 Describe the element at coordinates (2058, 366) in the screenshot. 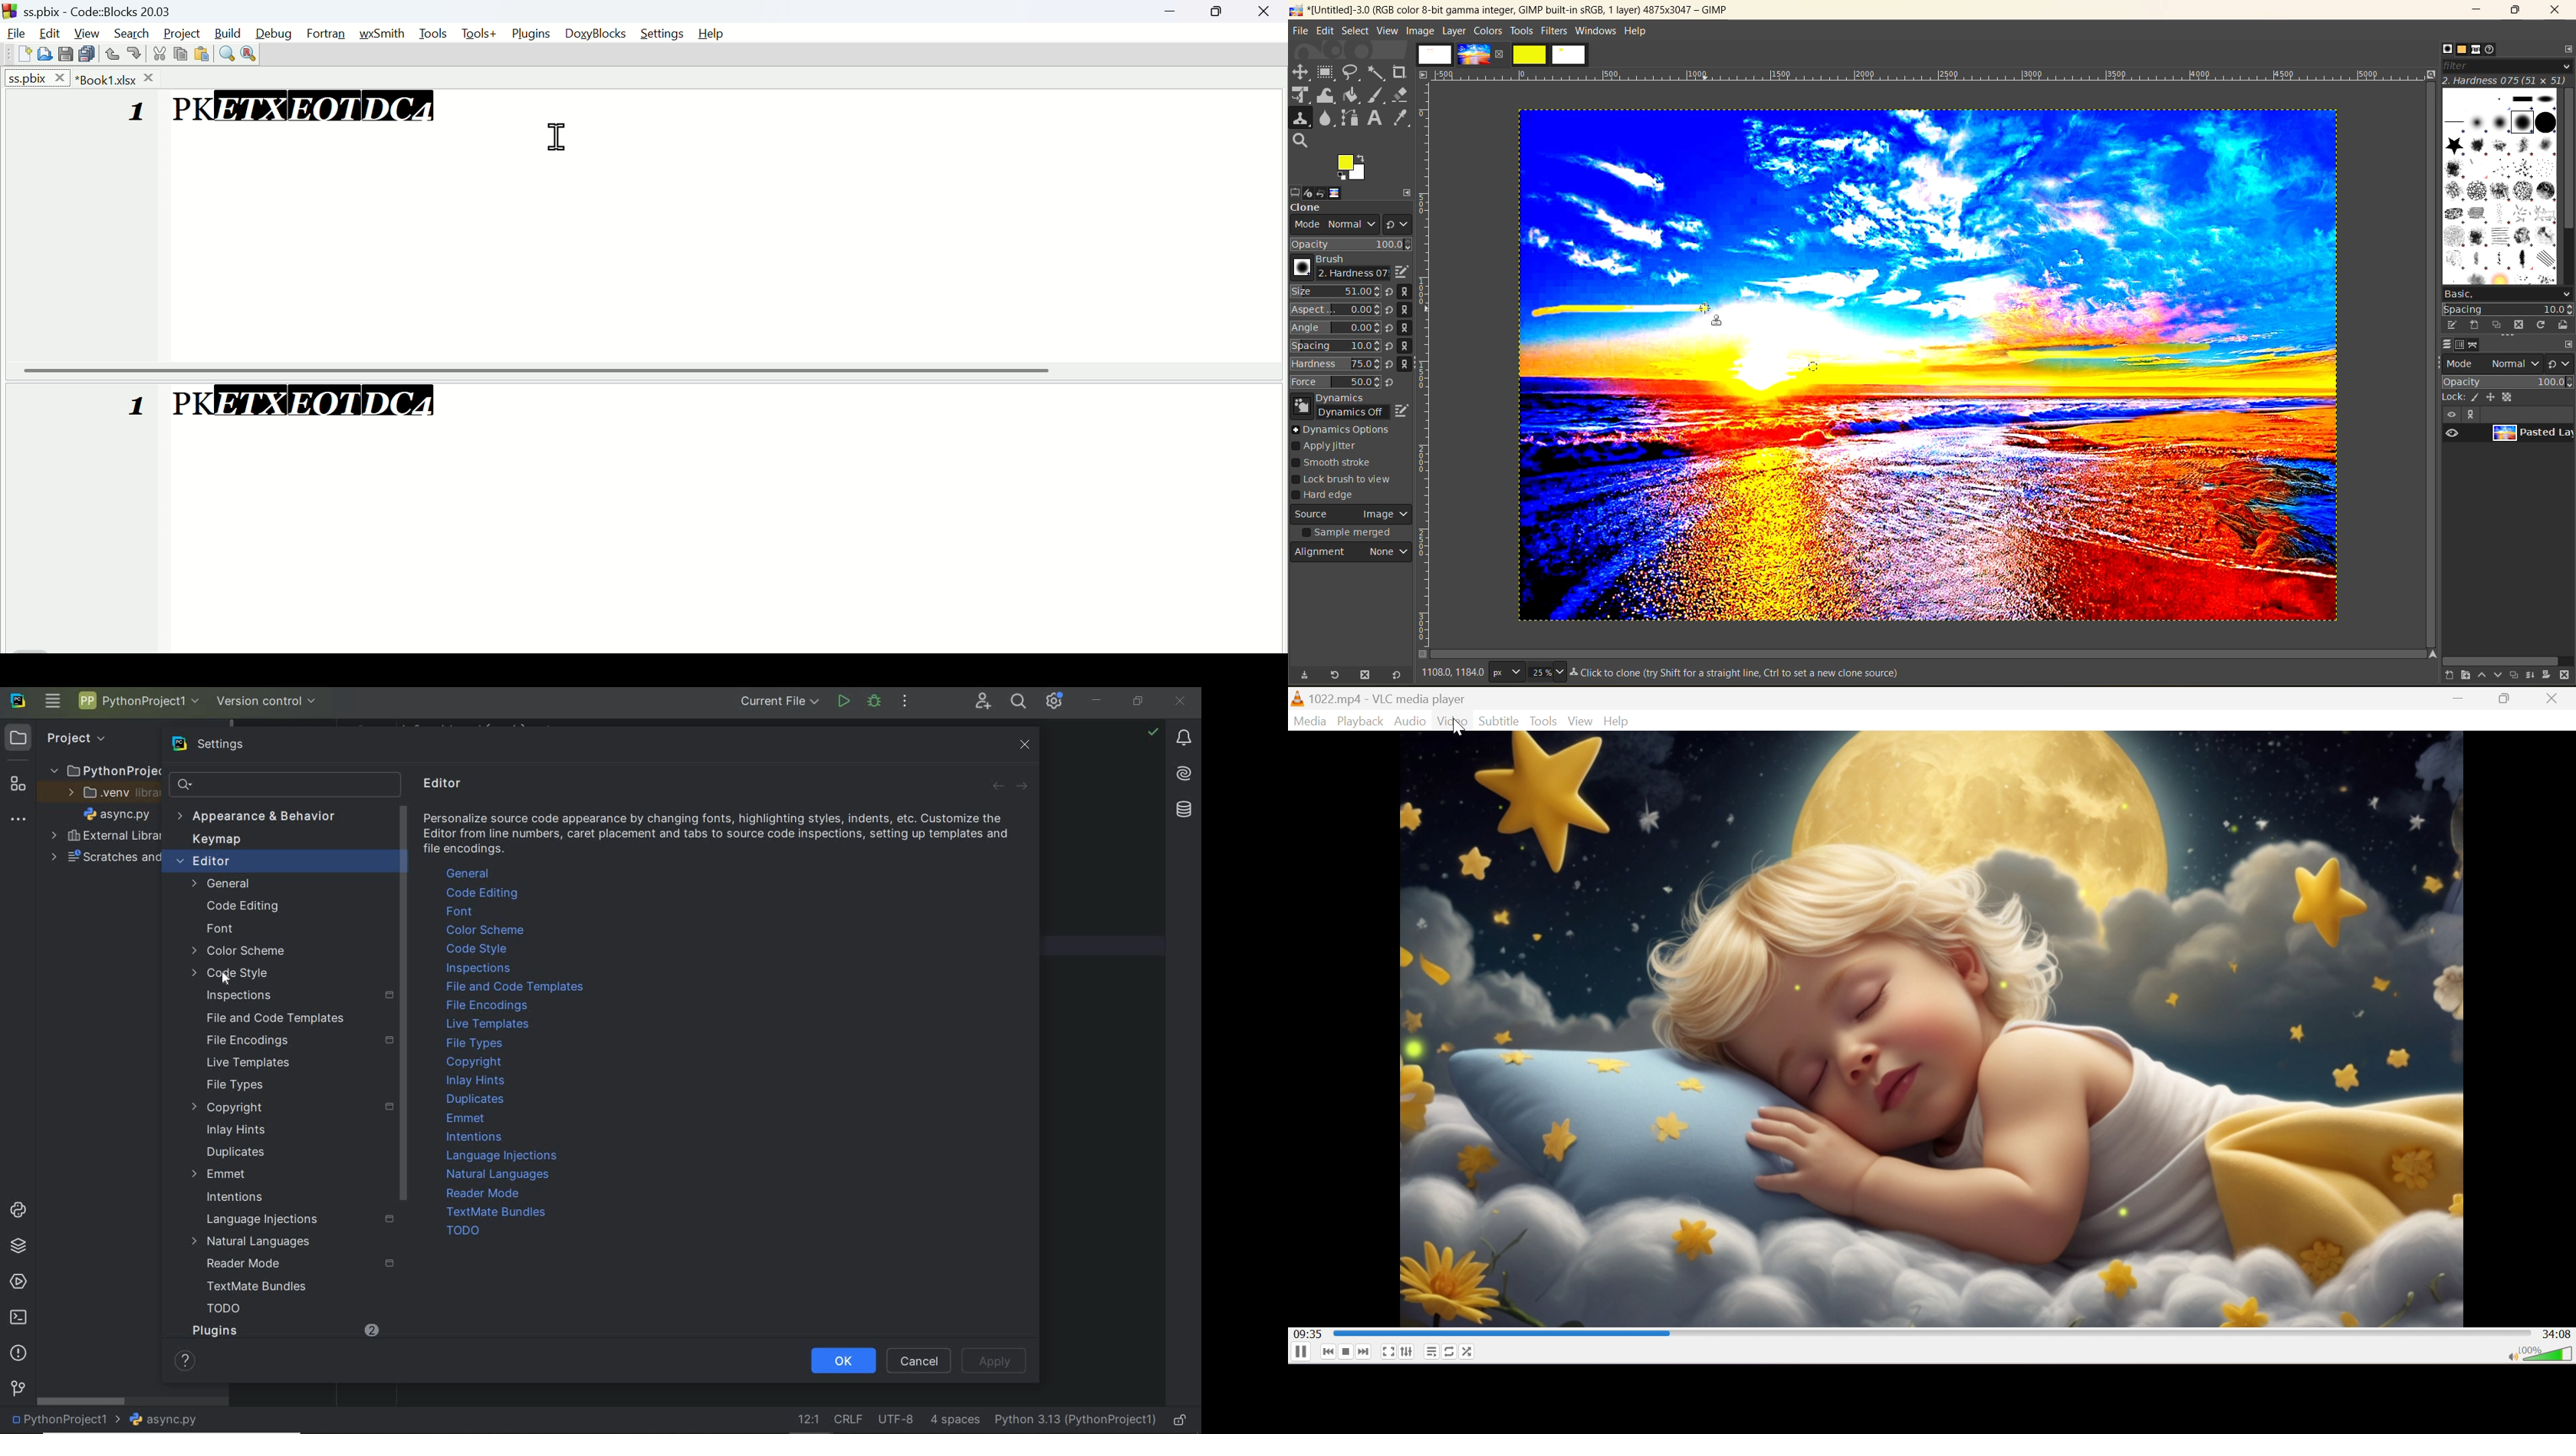

I see `image` at that location.